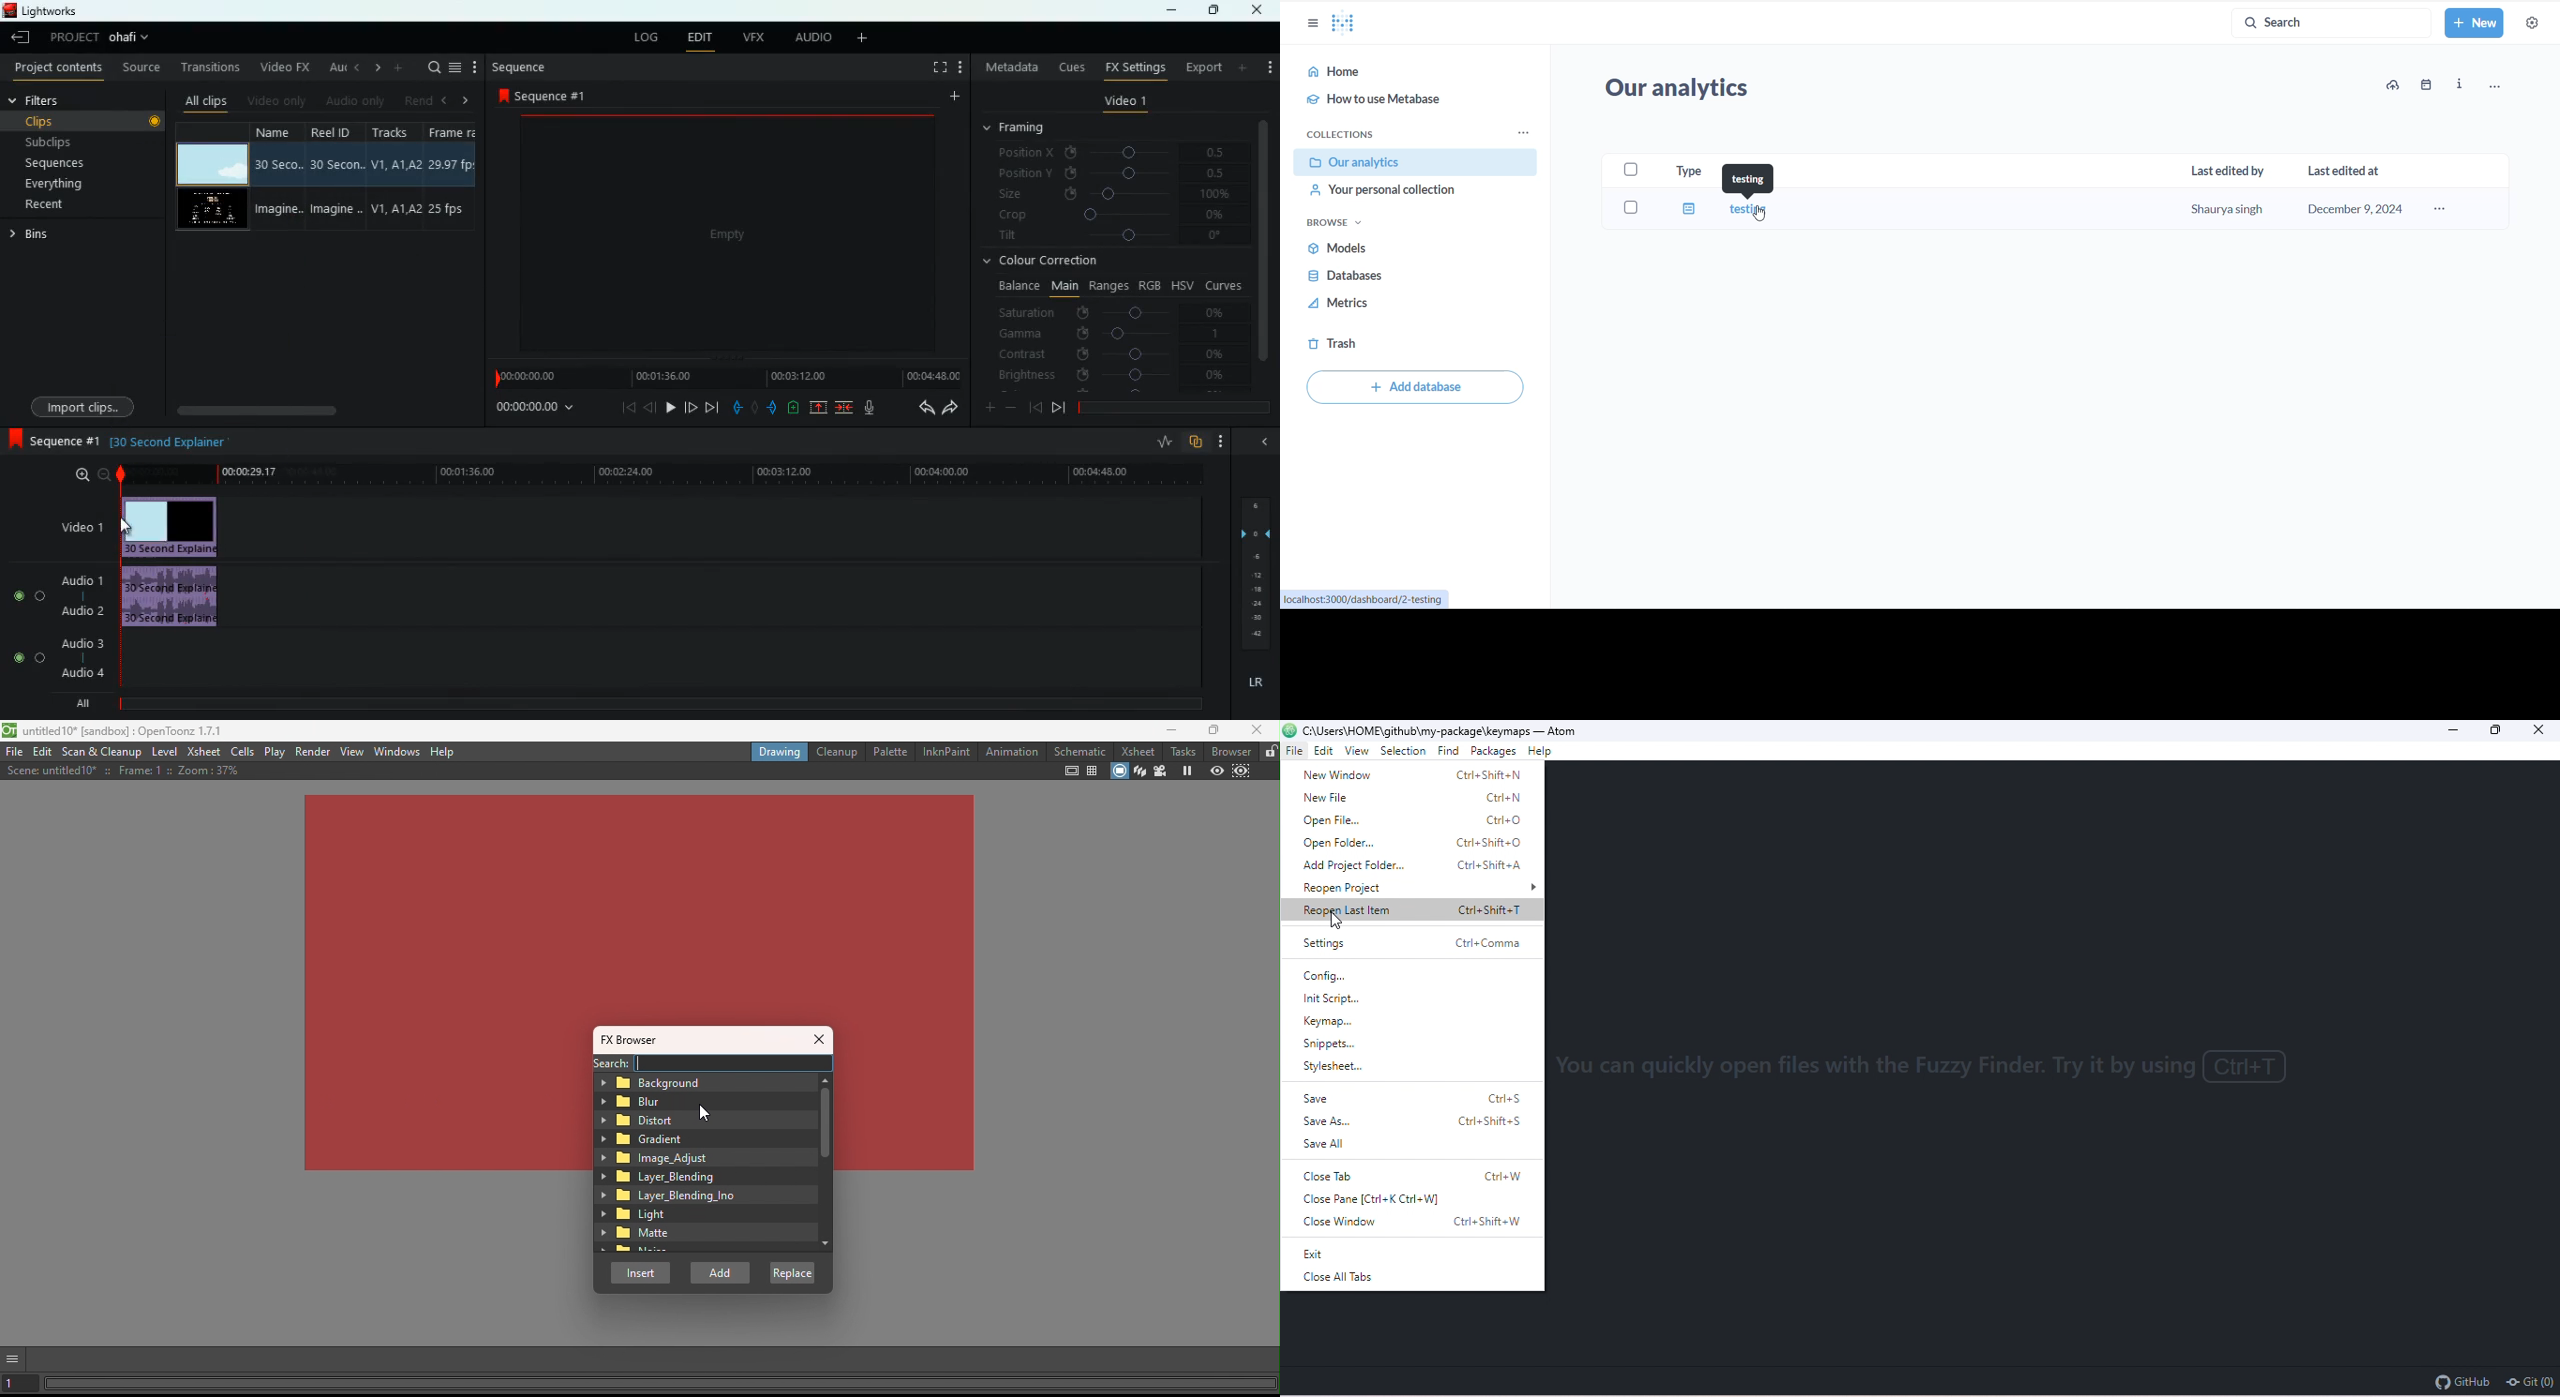 The height and width of the screenshot is (1400, 2576). What do you see at coordinates (63, 10) in the screenshot?
I see `lightworks` at bounding box center [63, 10].